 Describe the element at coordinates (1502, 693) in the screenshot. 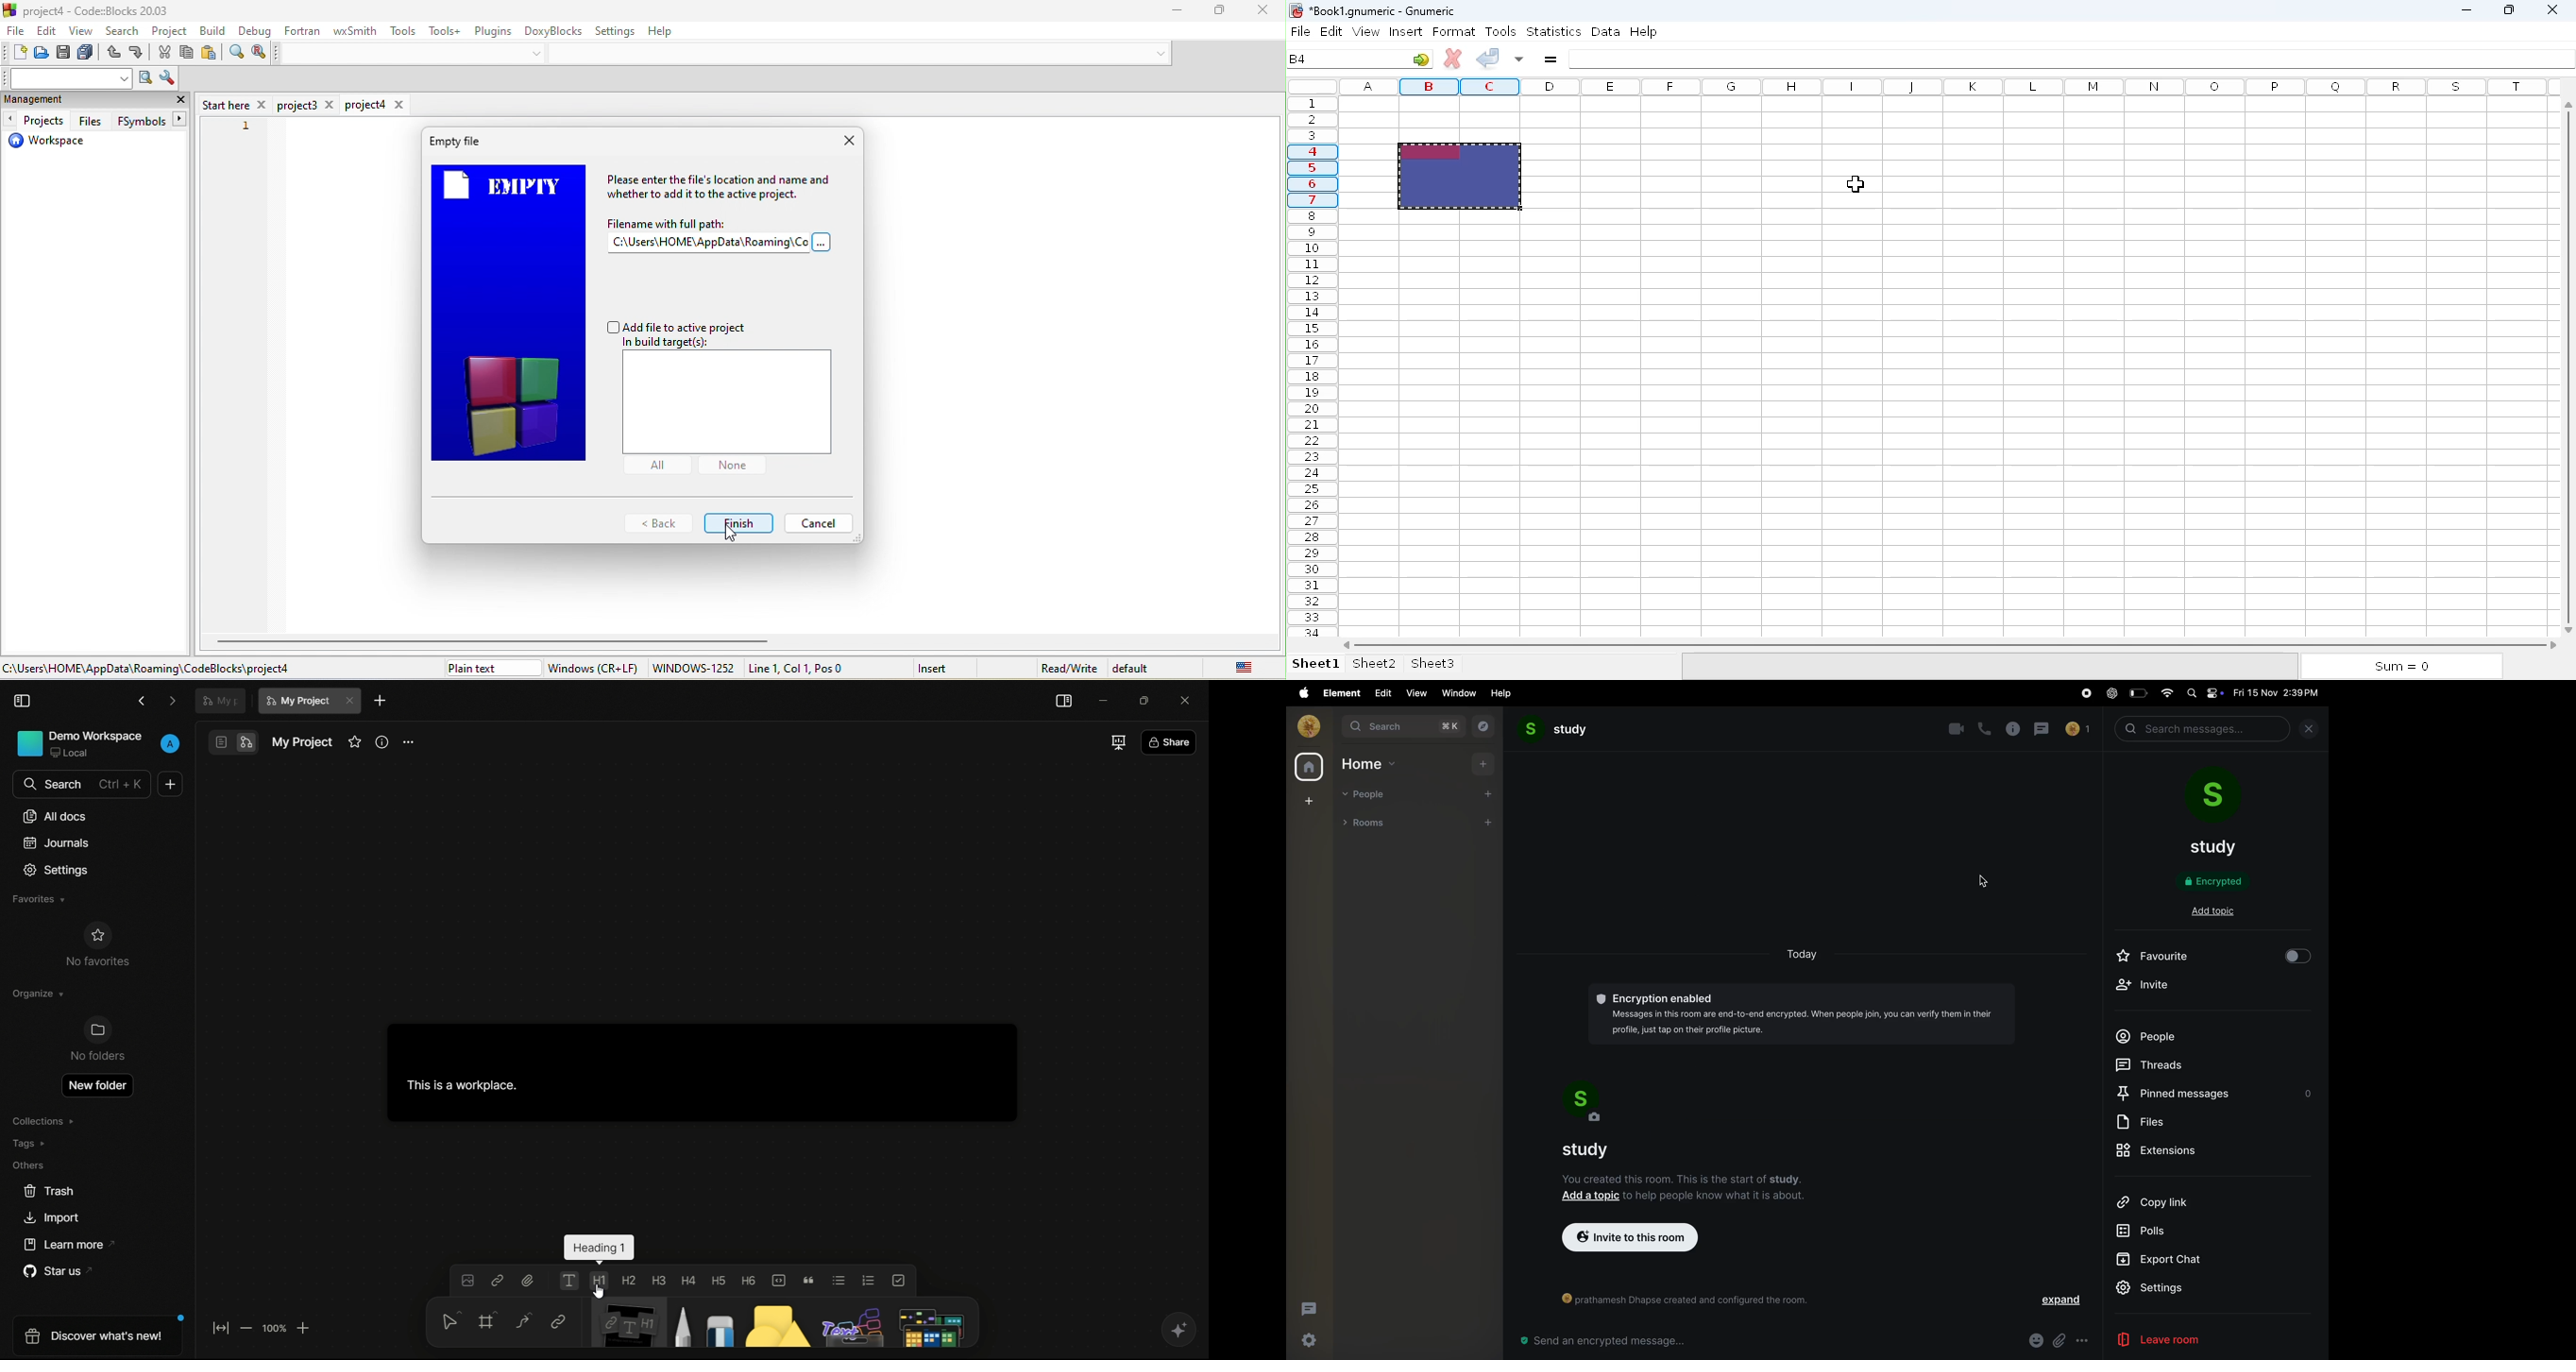

I see `help` at that location.